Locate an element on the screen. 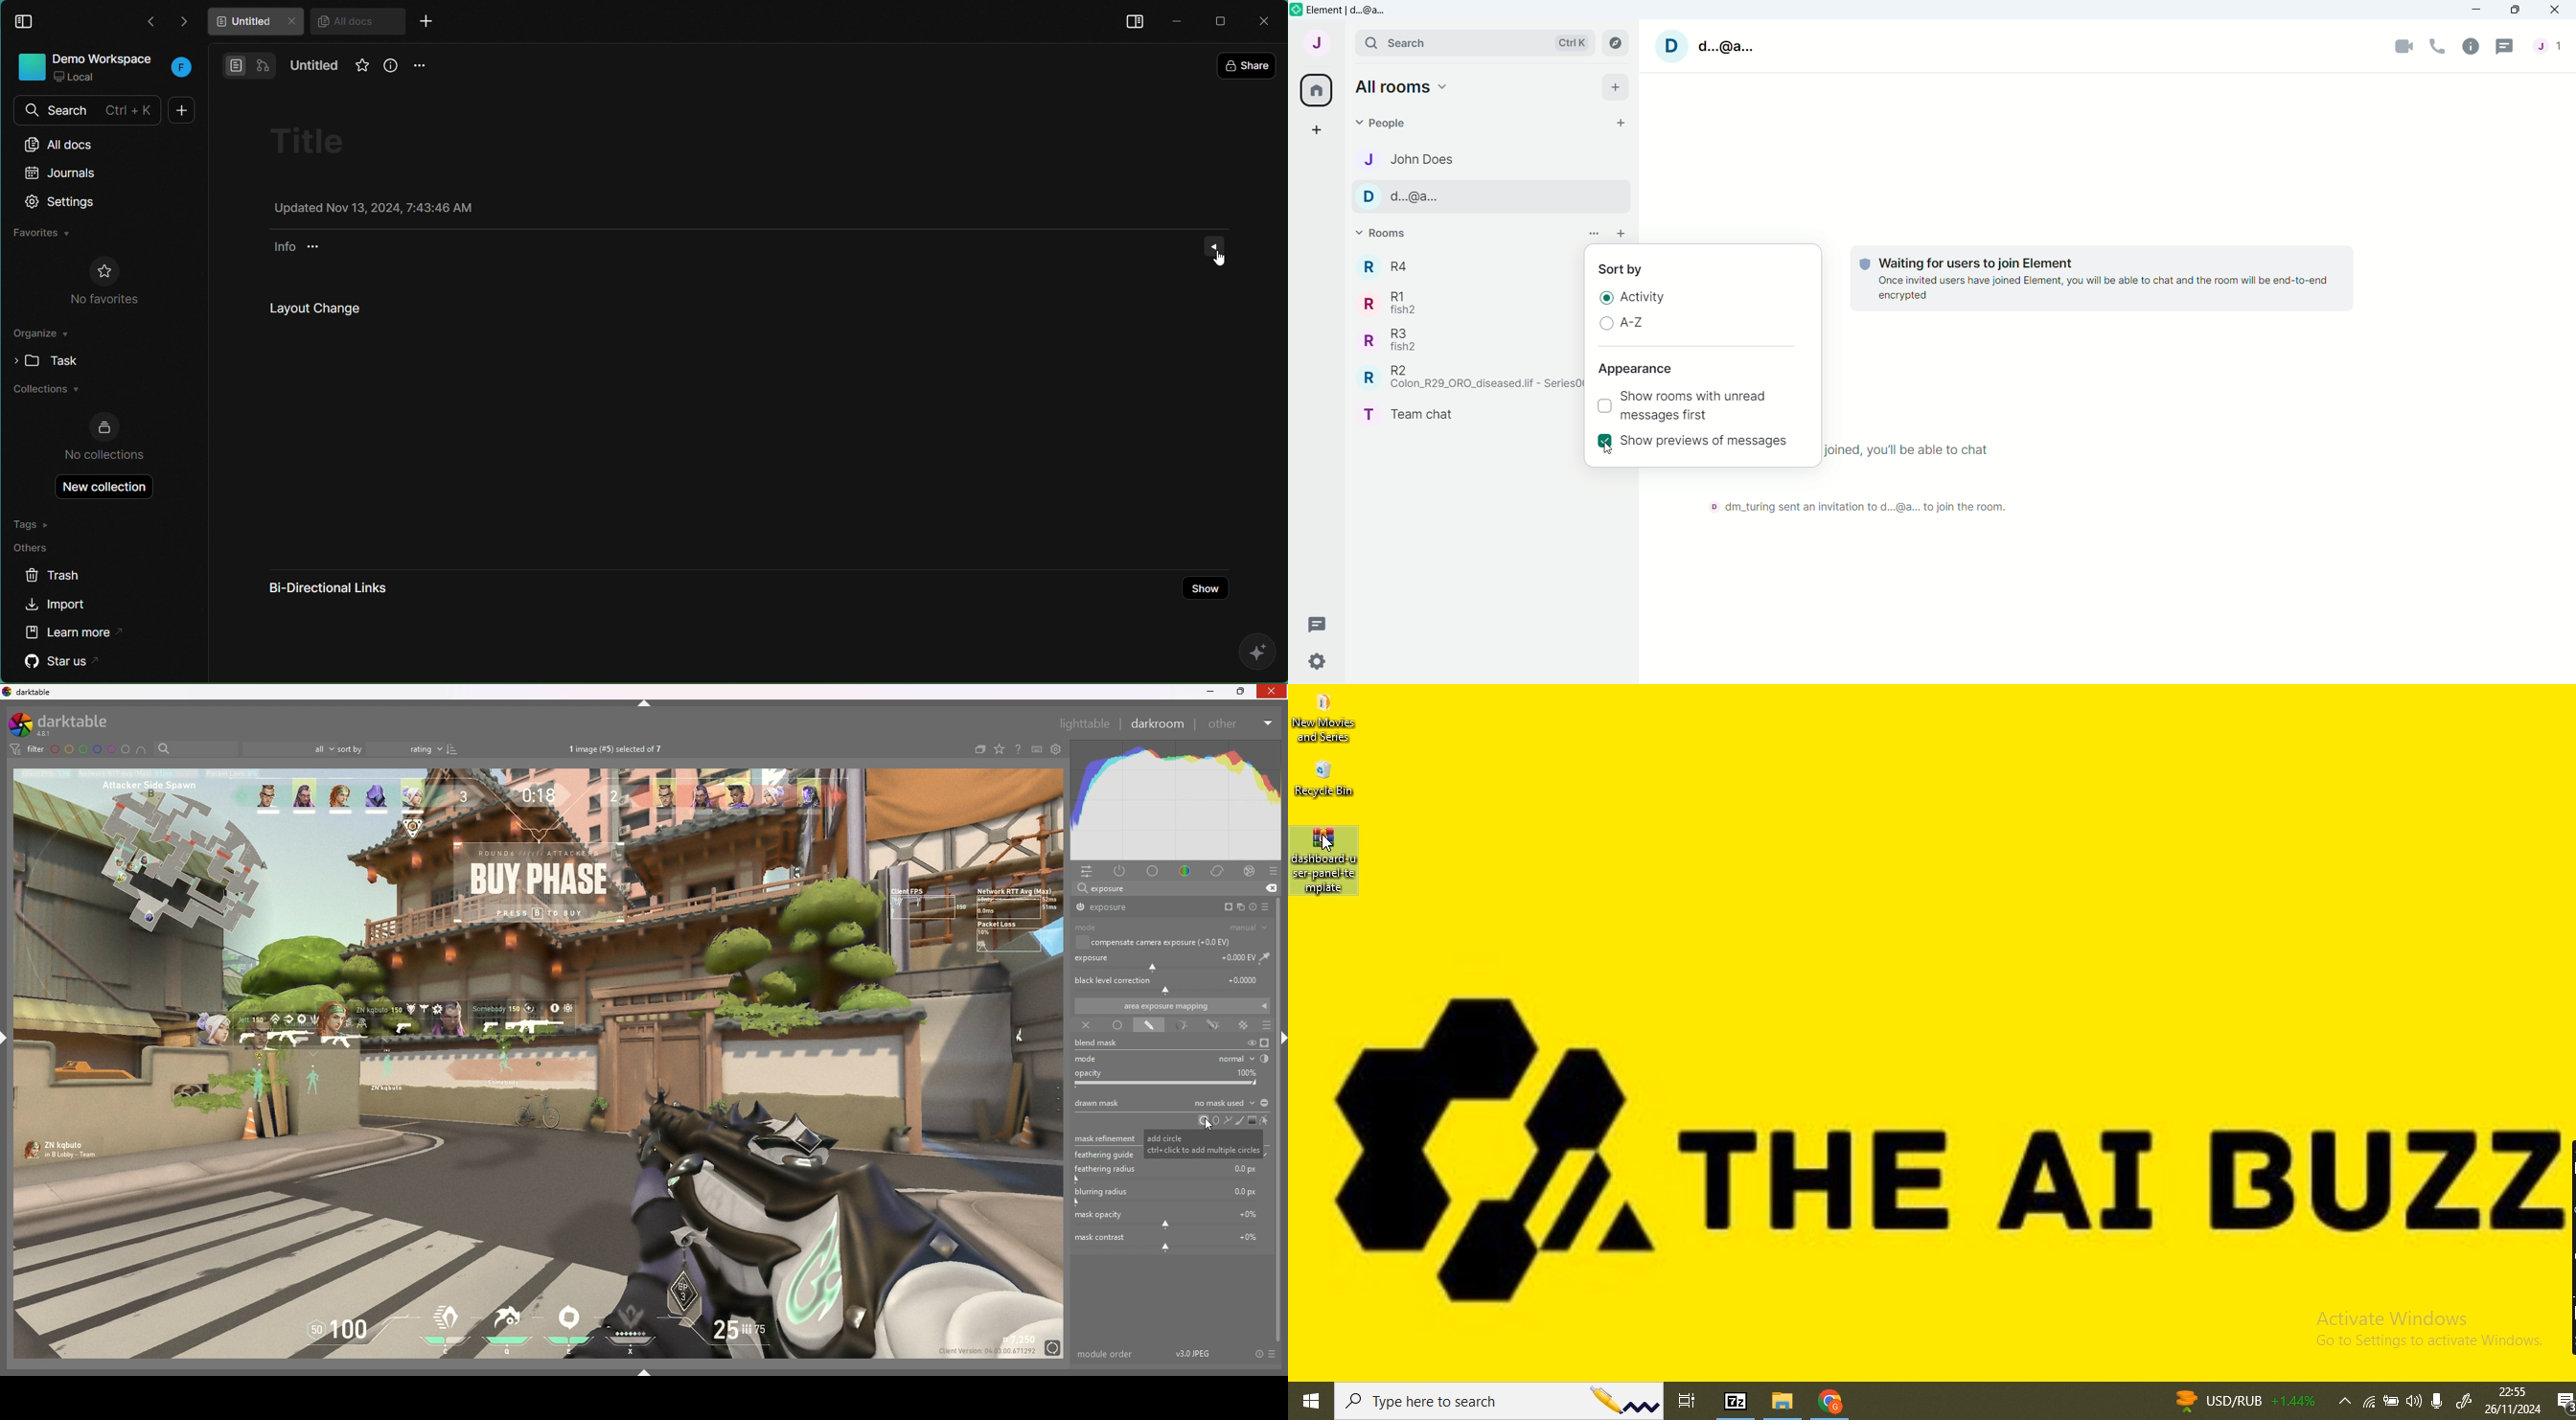 The image size is (2576, 1428). tooltip is located at coordinates (1203, 1144).